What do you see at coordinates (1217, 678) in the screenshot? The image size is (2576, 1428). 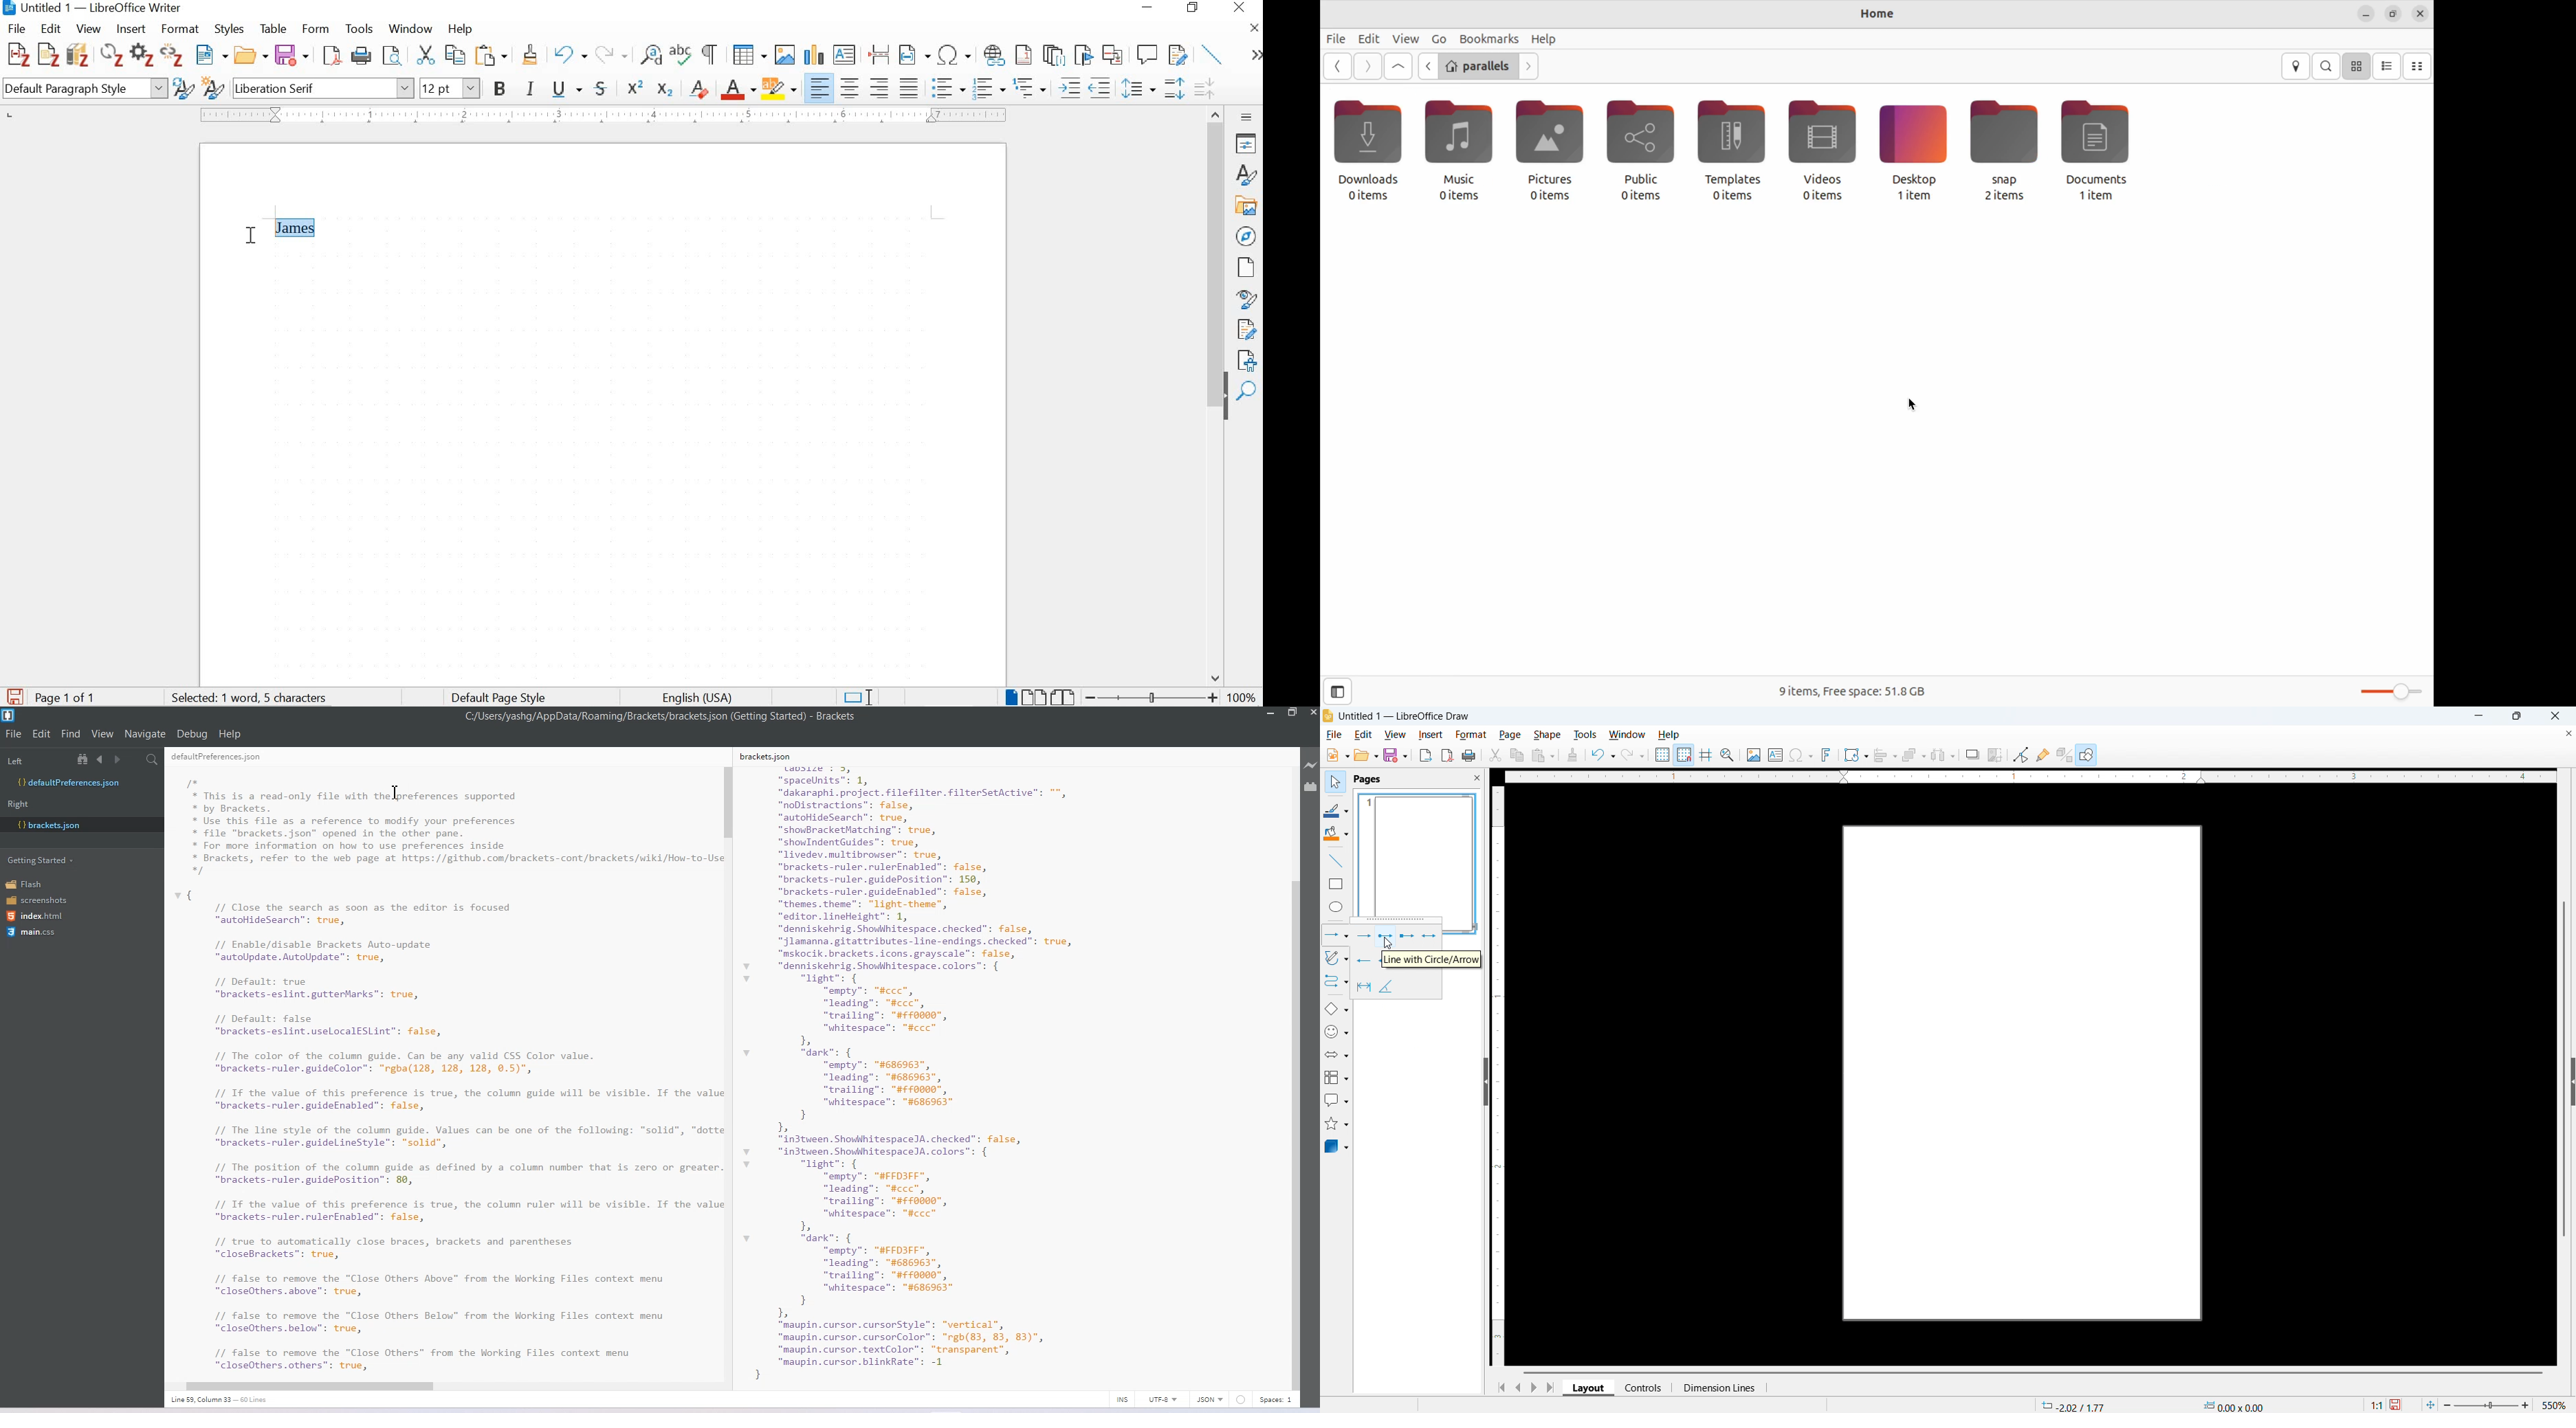 I see `move down` at bounding box center [1217, 678].